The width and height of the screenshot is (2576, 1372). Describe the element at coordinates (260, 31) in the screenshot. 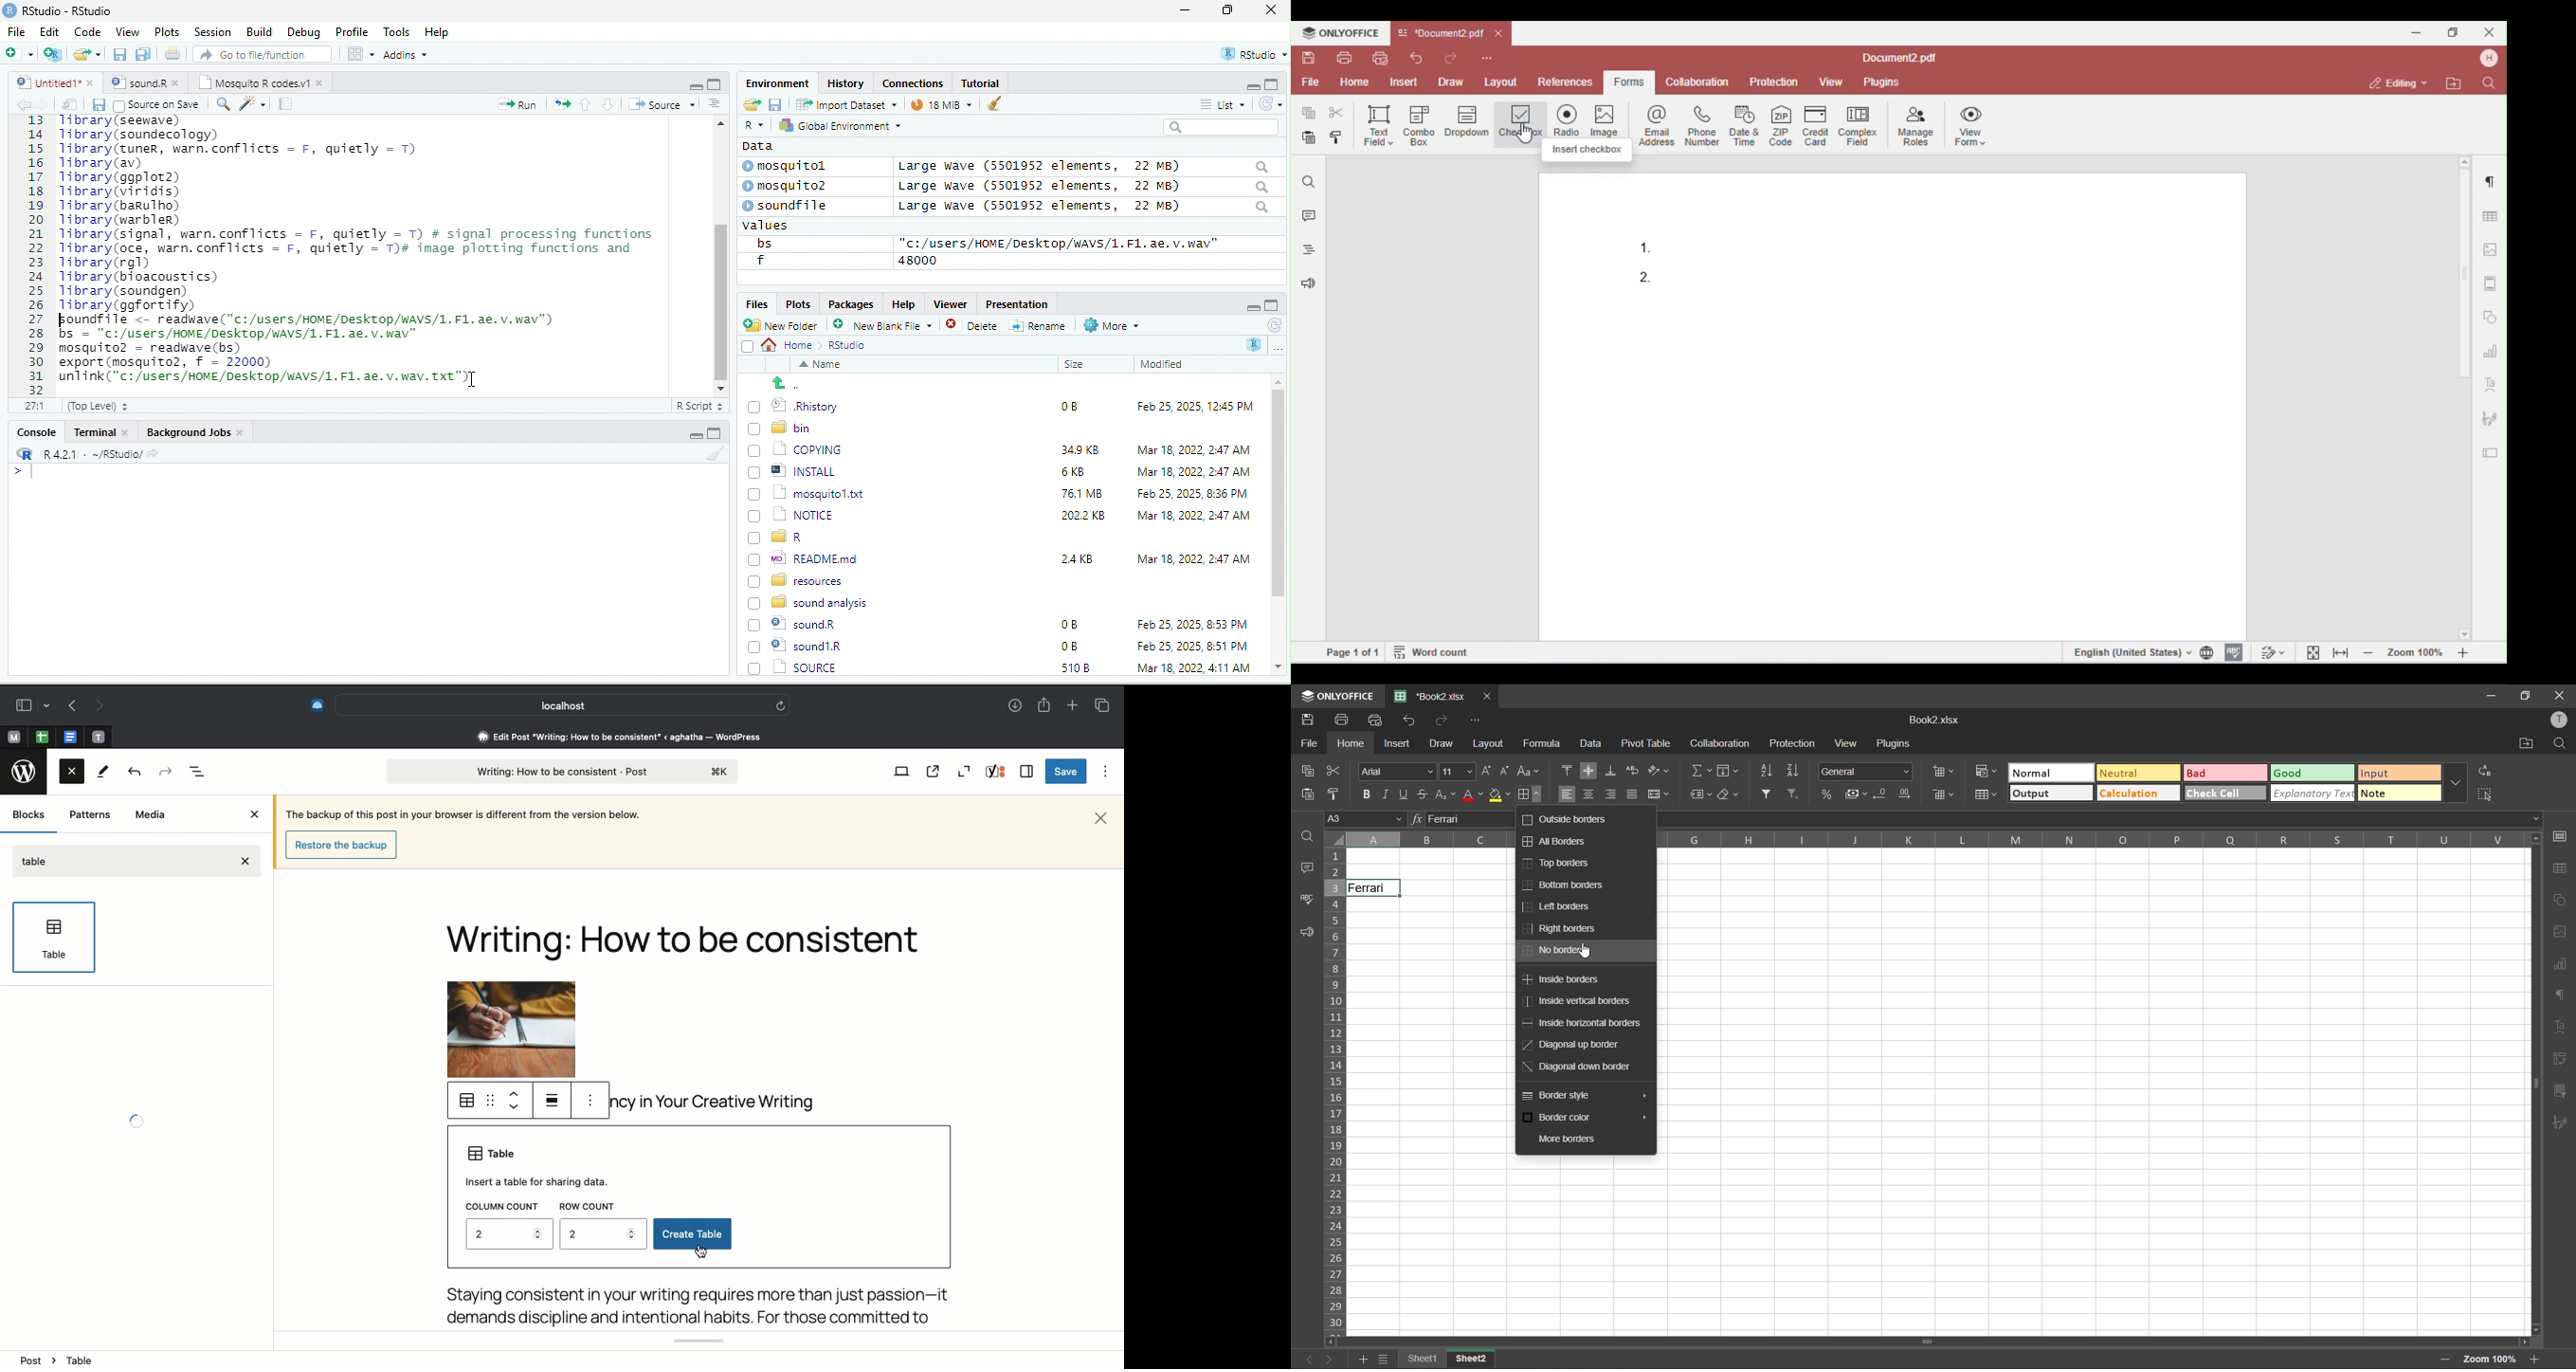

I see `Build` at that location.